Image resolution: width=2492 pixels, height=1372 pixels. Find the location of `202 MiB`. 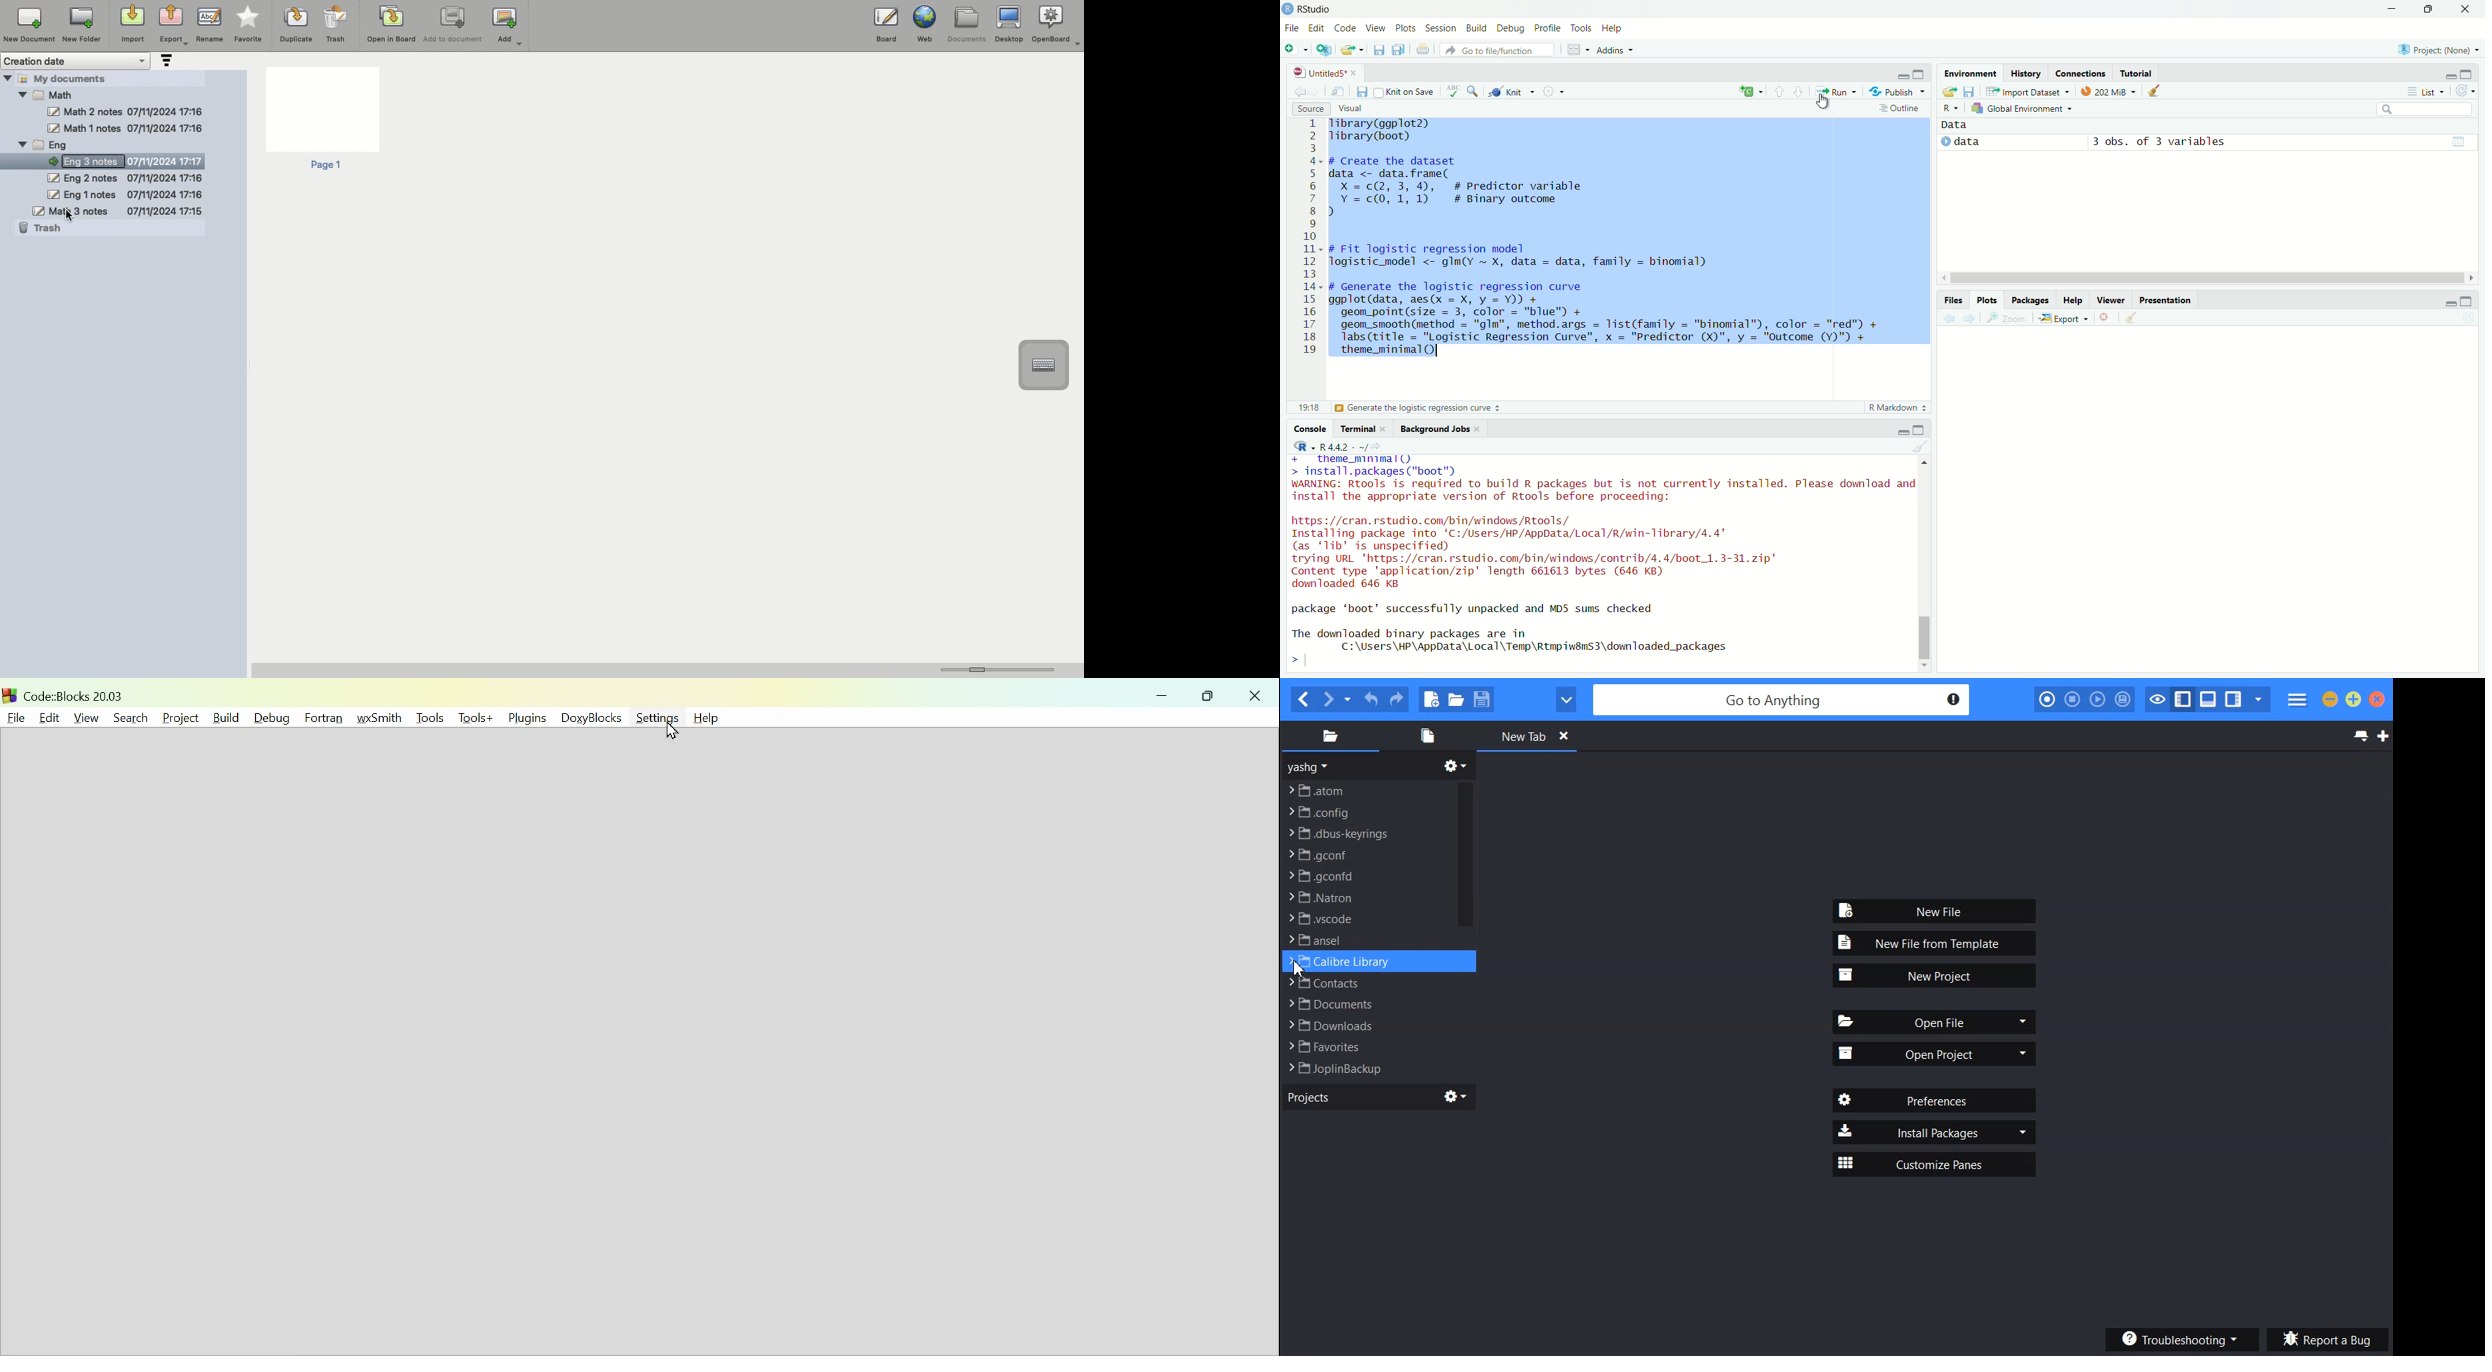

202 MiB is located at coordinates (2109, 90).